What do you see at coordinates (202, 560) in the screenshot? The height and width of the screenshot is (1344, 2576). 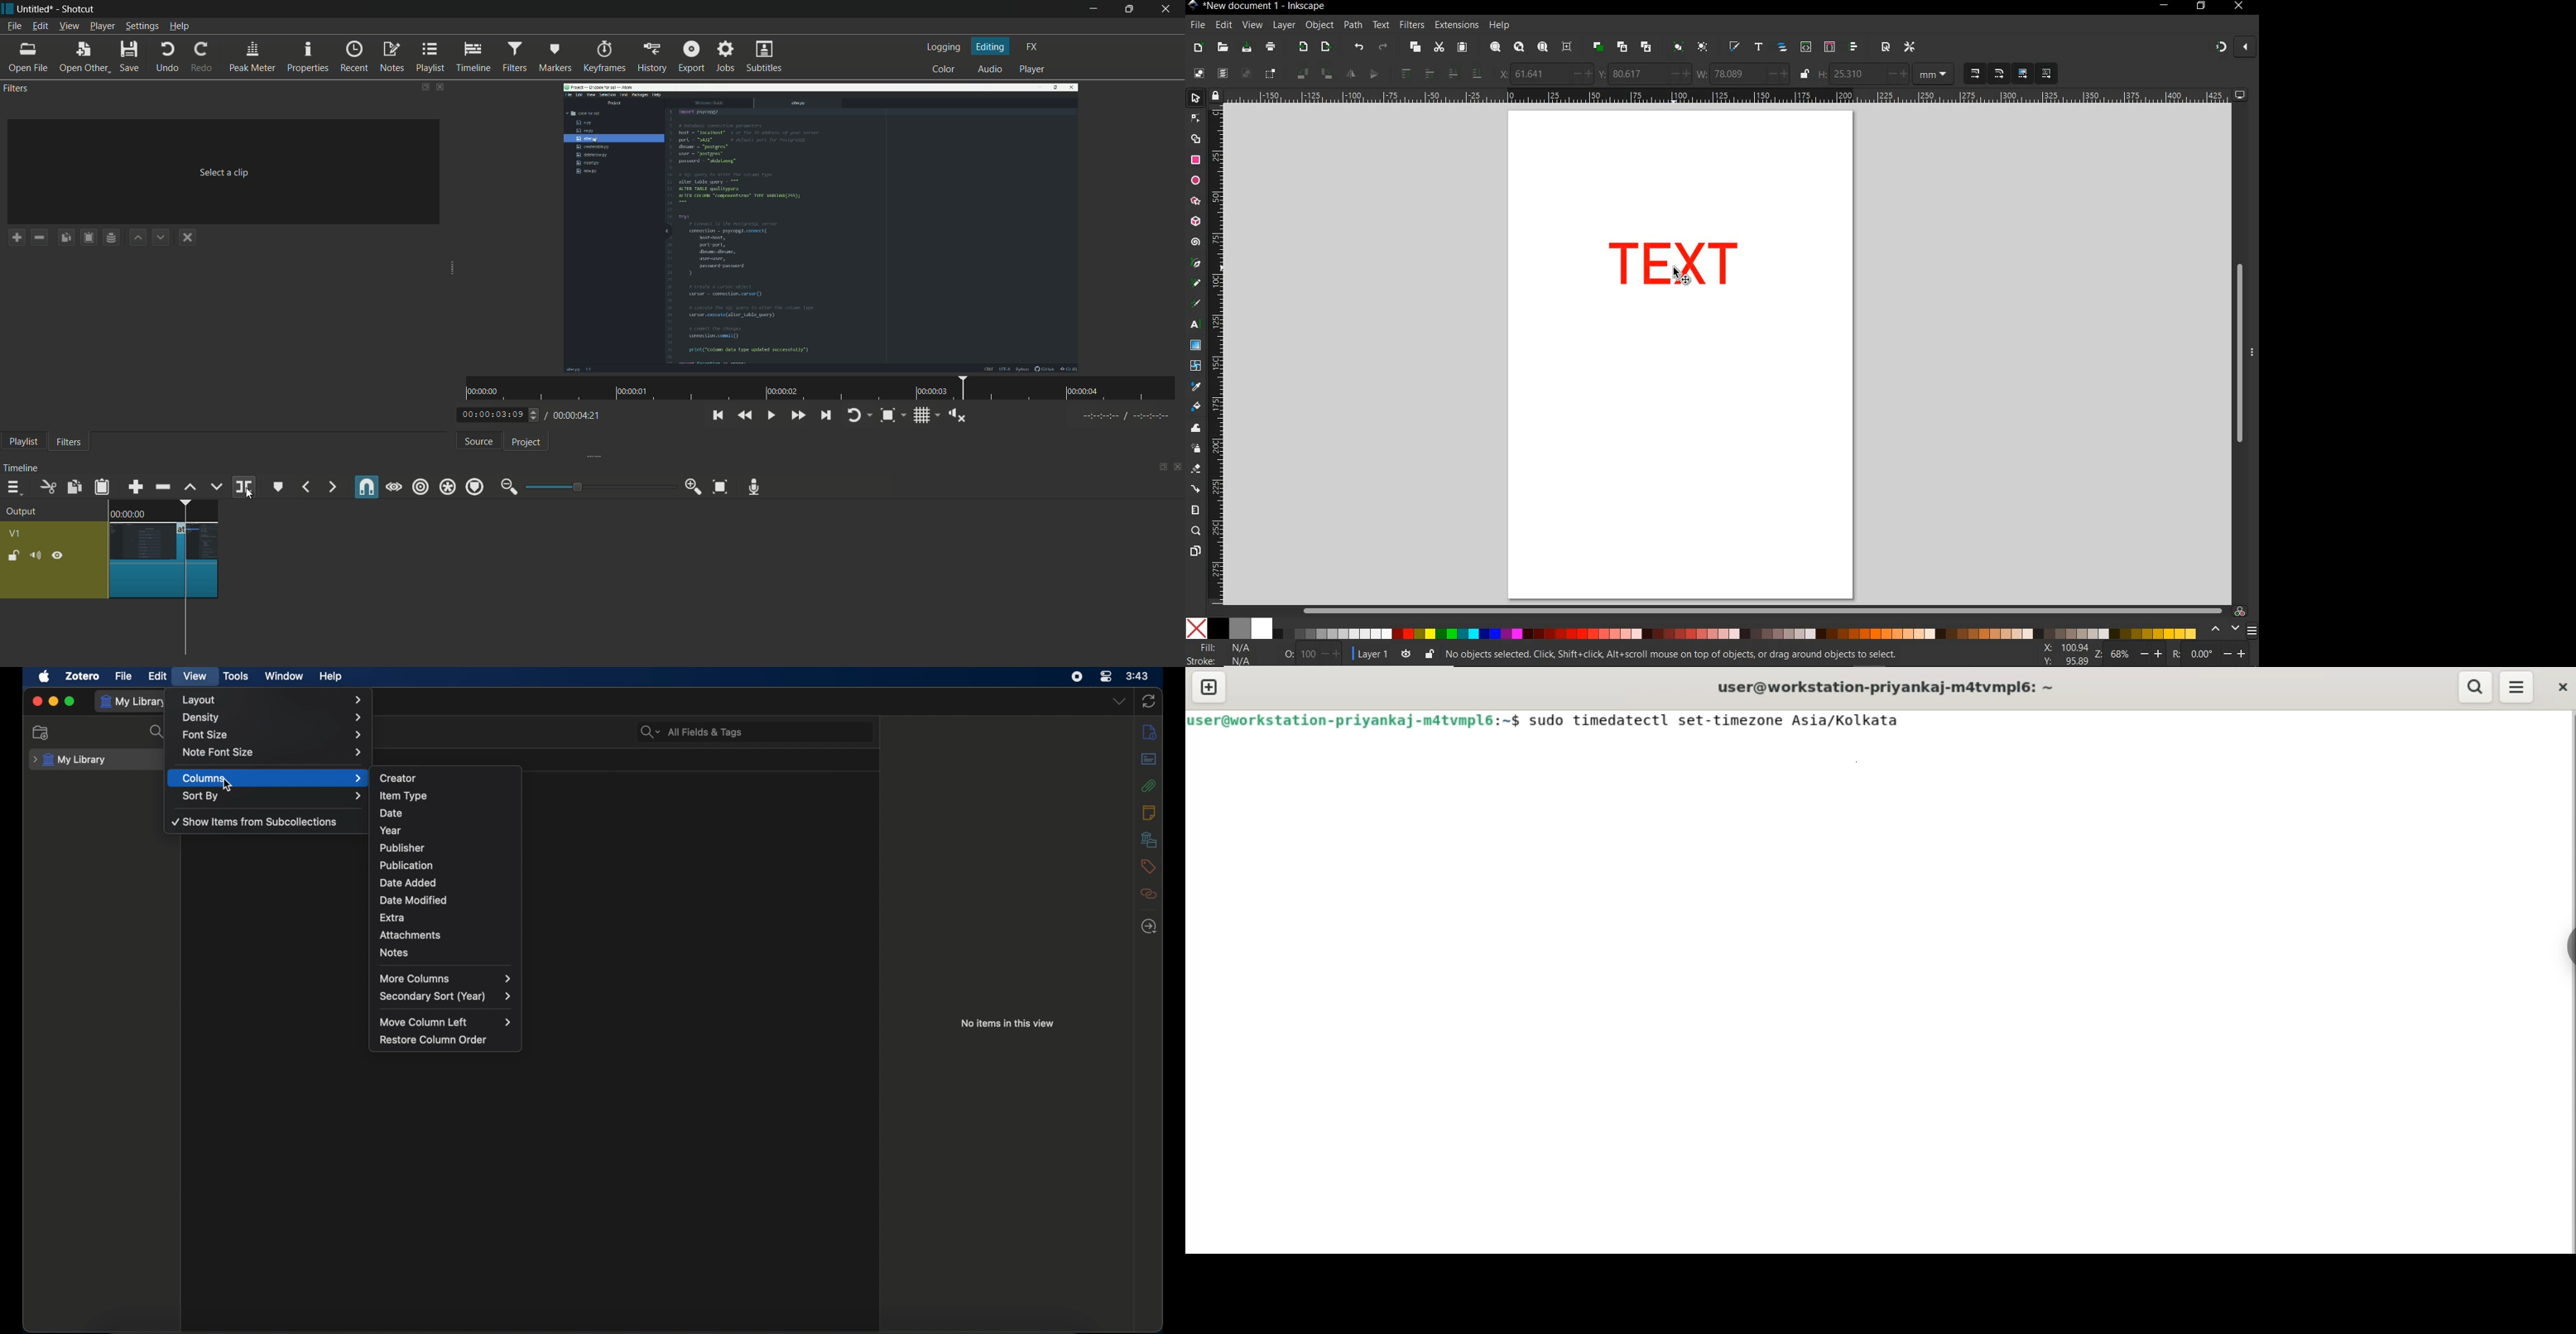 I see `video has been split` at bounding box center [202, 560].